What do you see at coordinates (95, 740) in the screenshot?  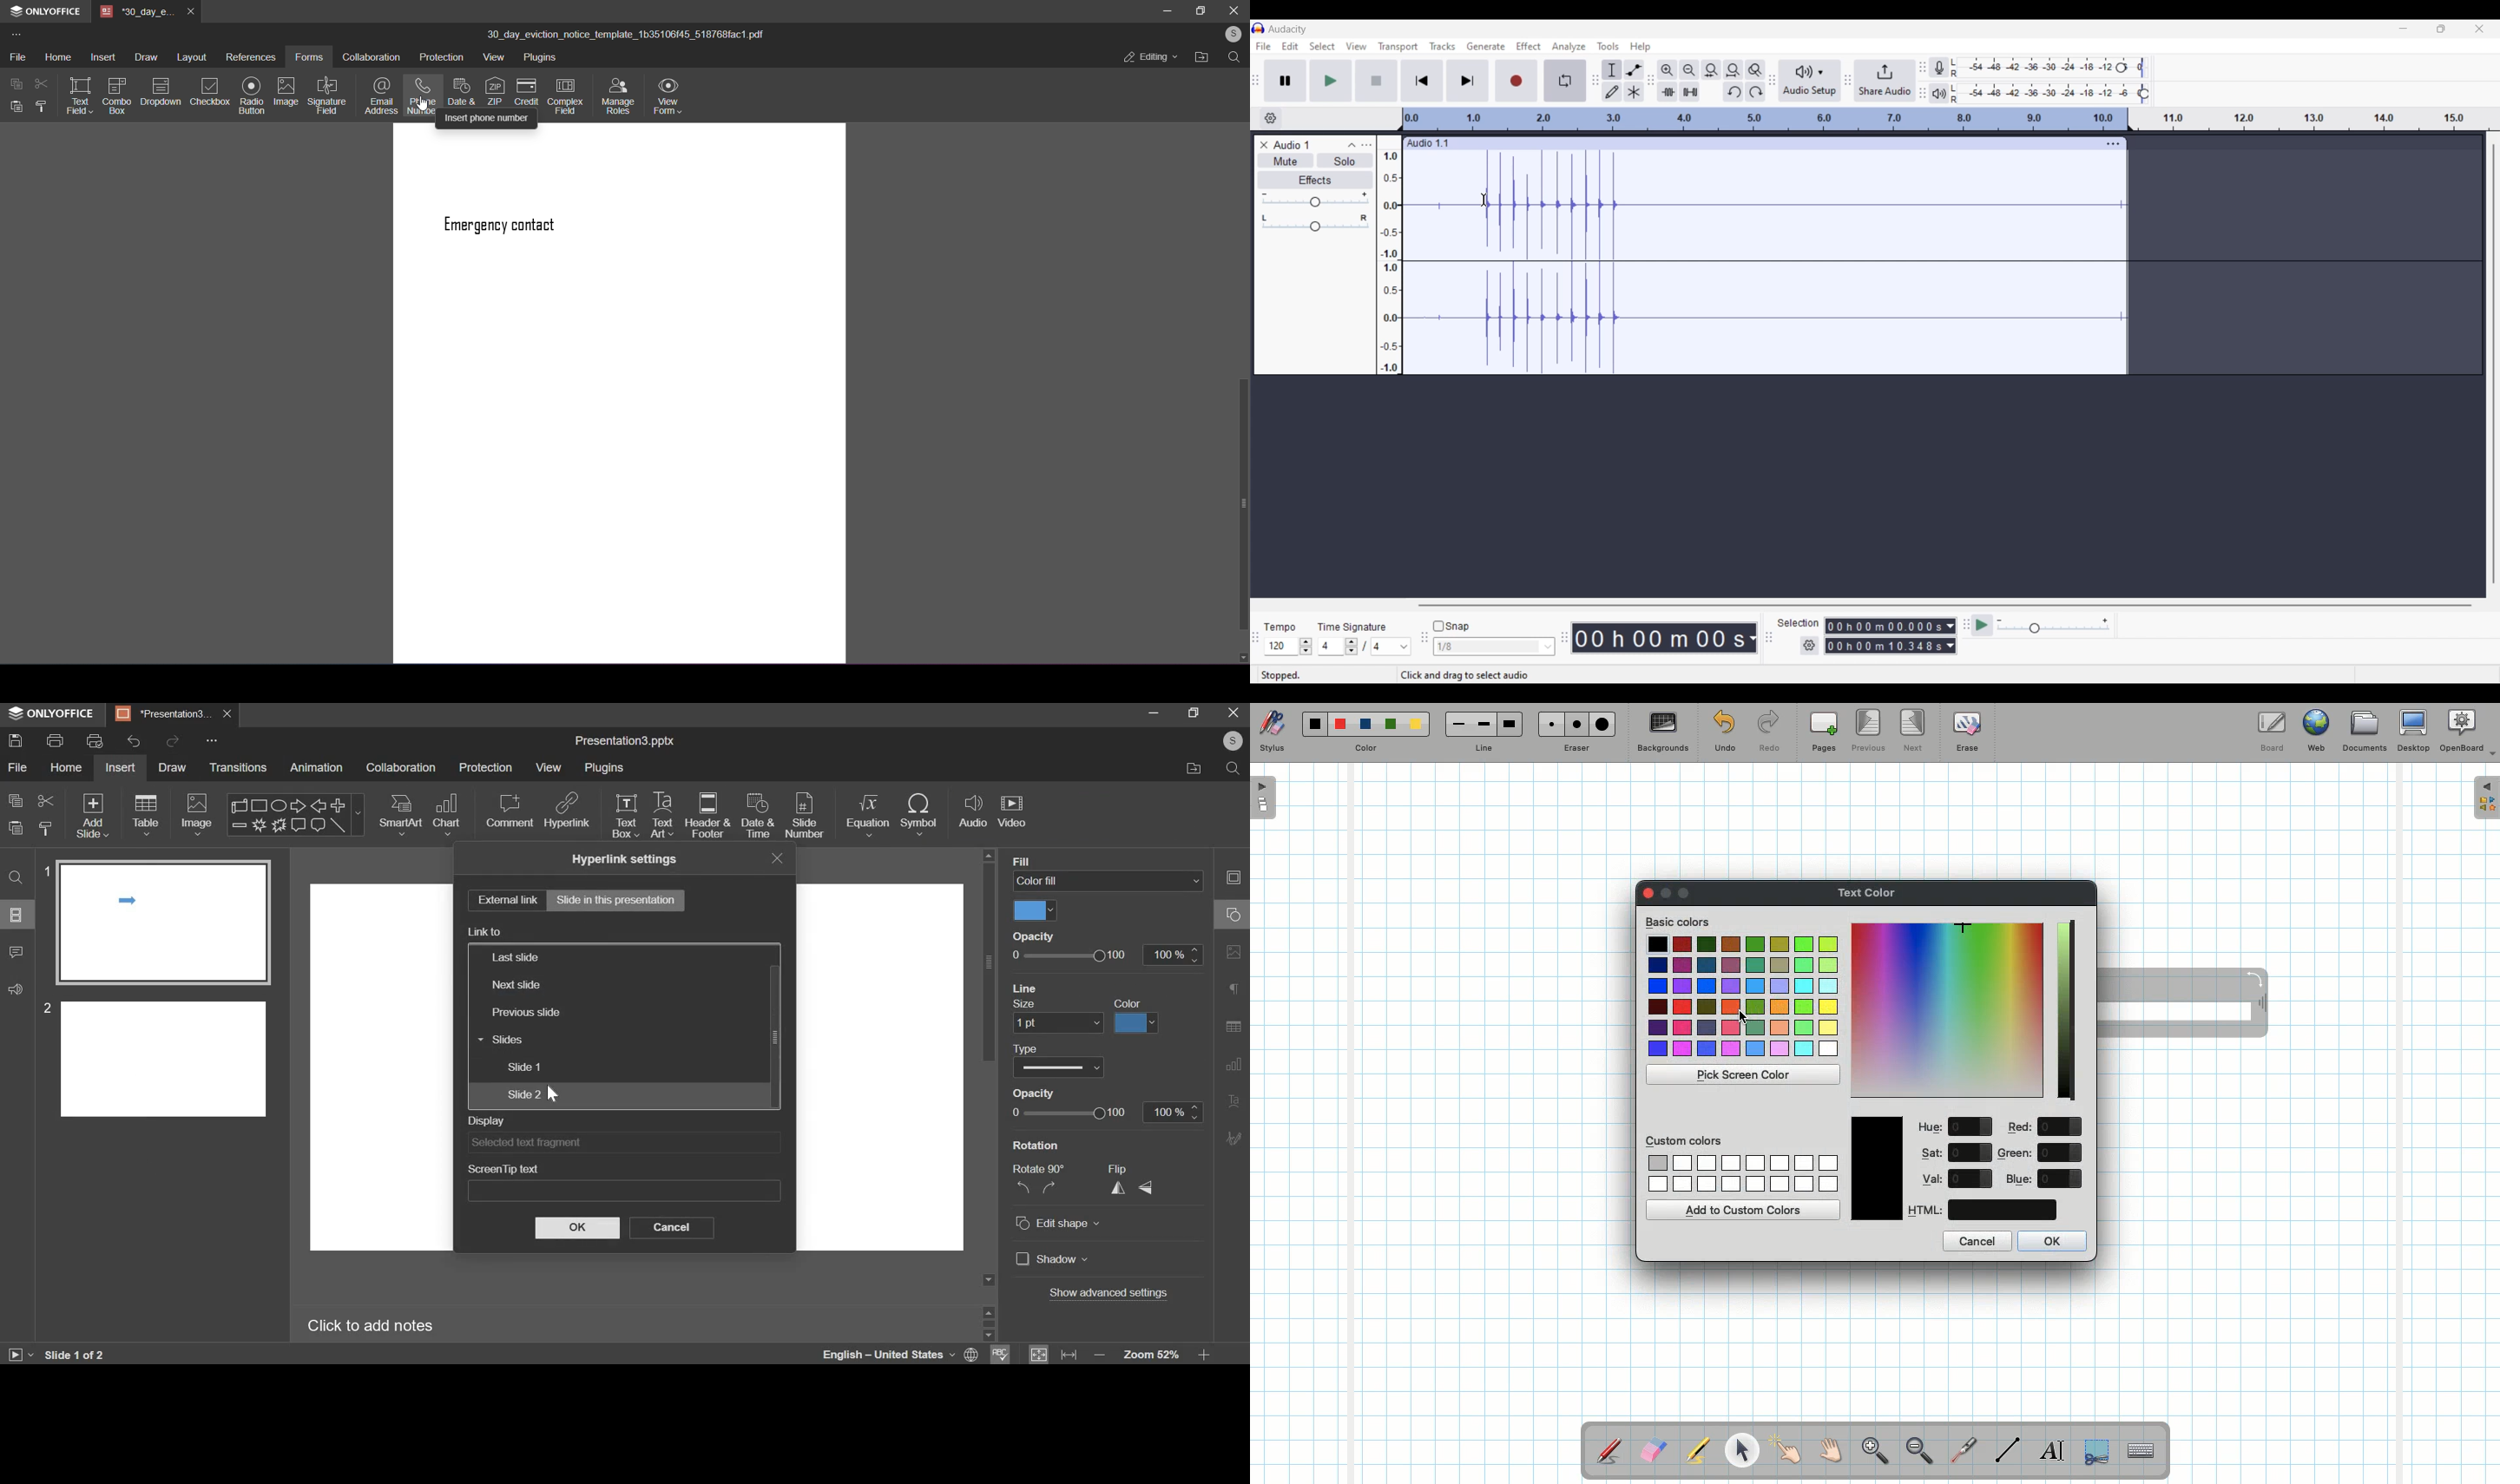 I see `print preview` at bounding box center [95, 740].